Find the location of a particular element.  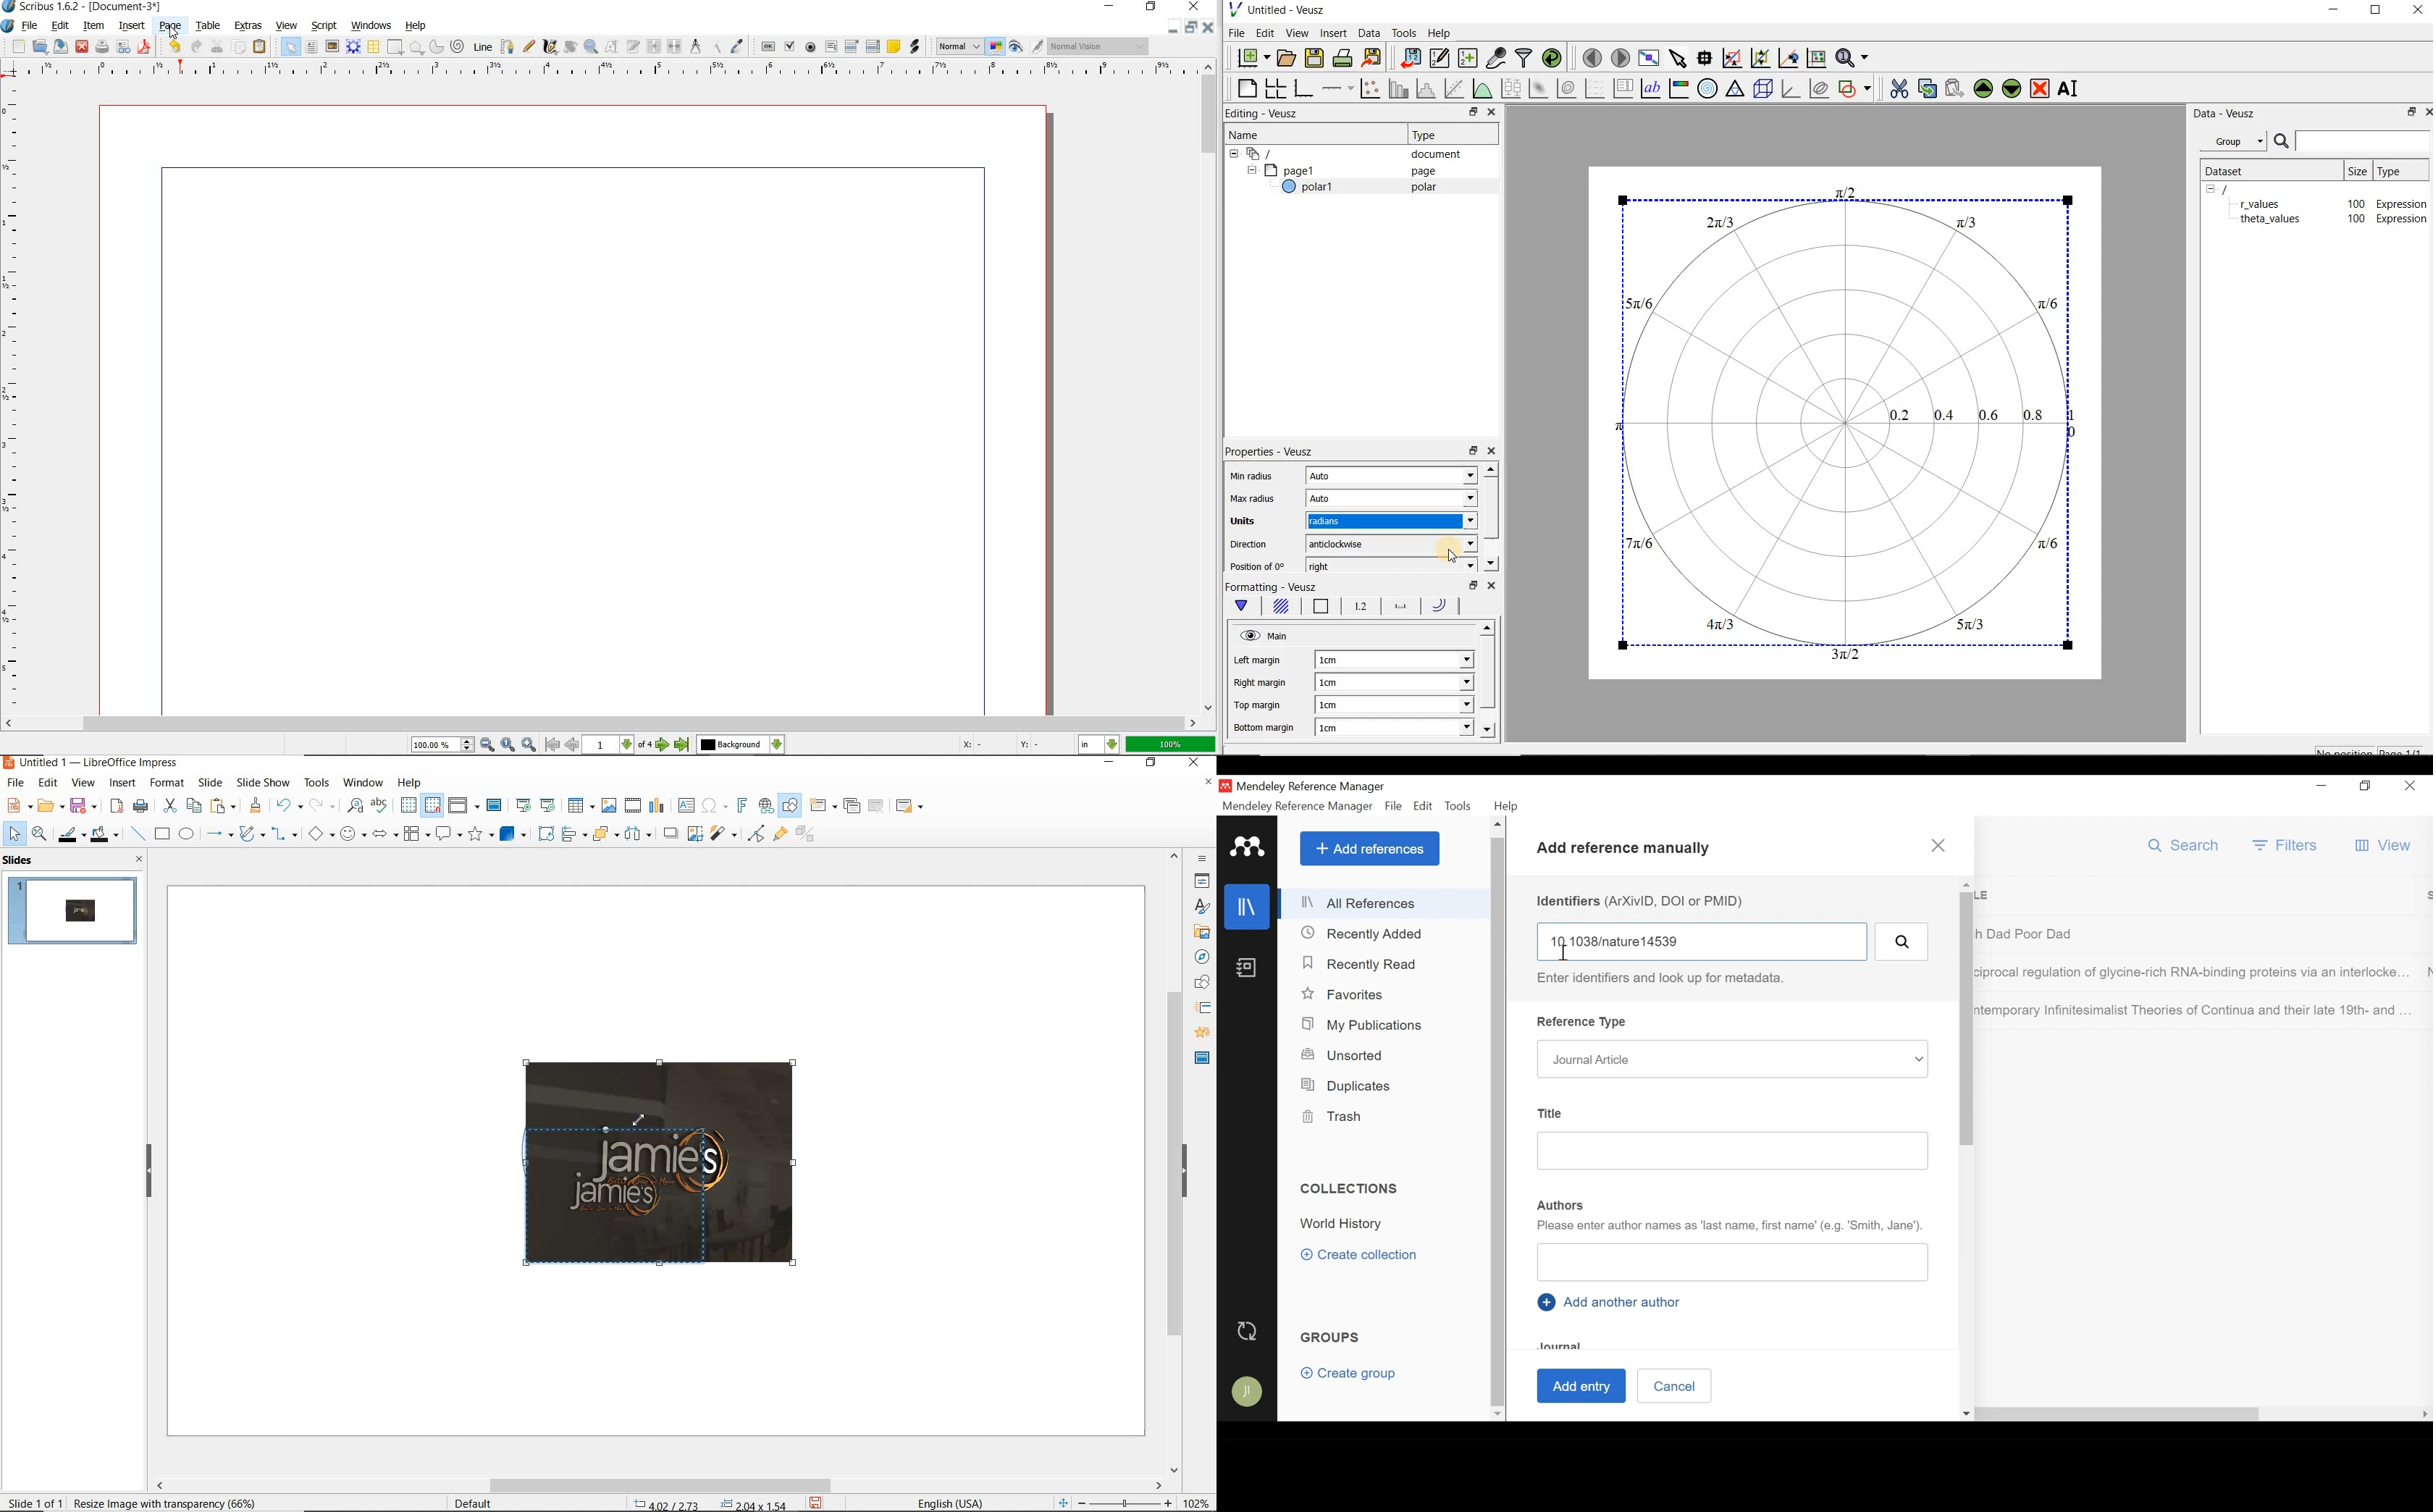

Left margin dropdown is located at coordinates (1440, 658).